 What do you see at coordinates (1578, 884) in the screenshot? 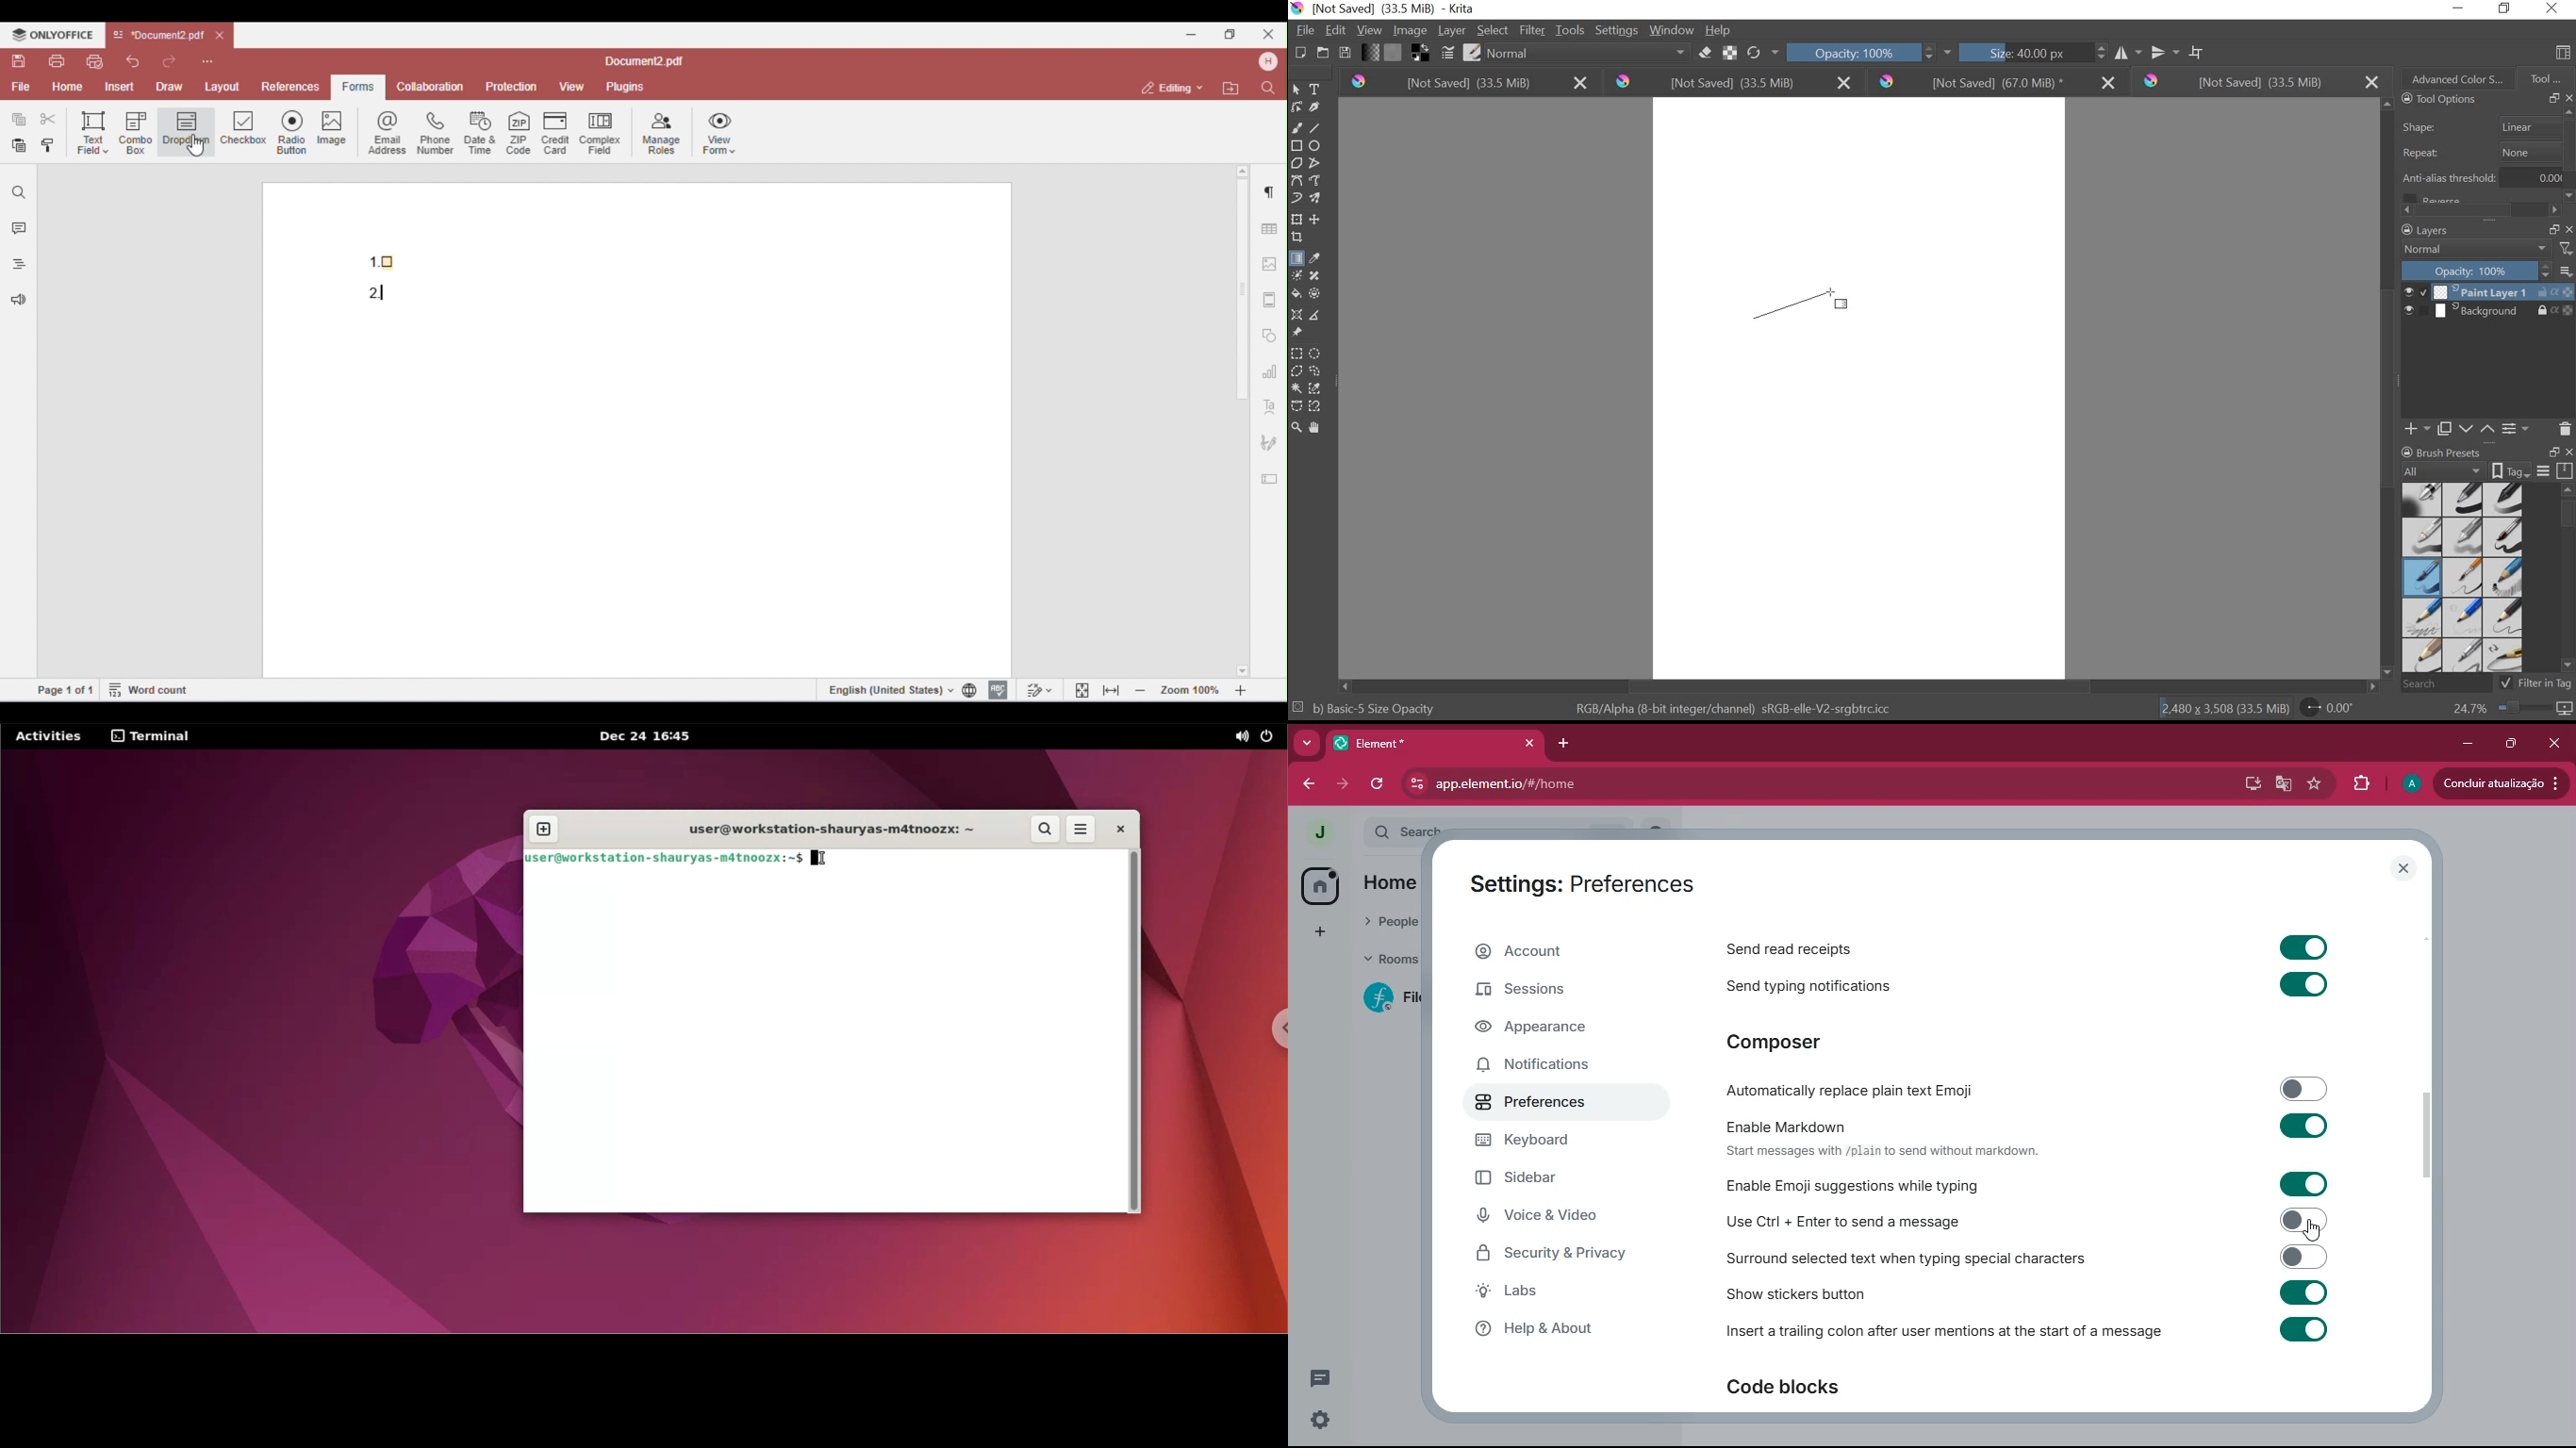
I see `Settings: Preferences` at bounding box center [1578, 884].